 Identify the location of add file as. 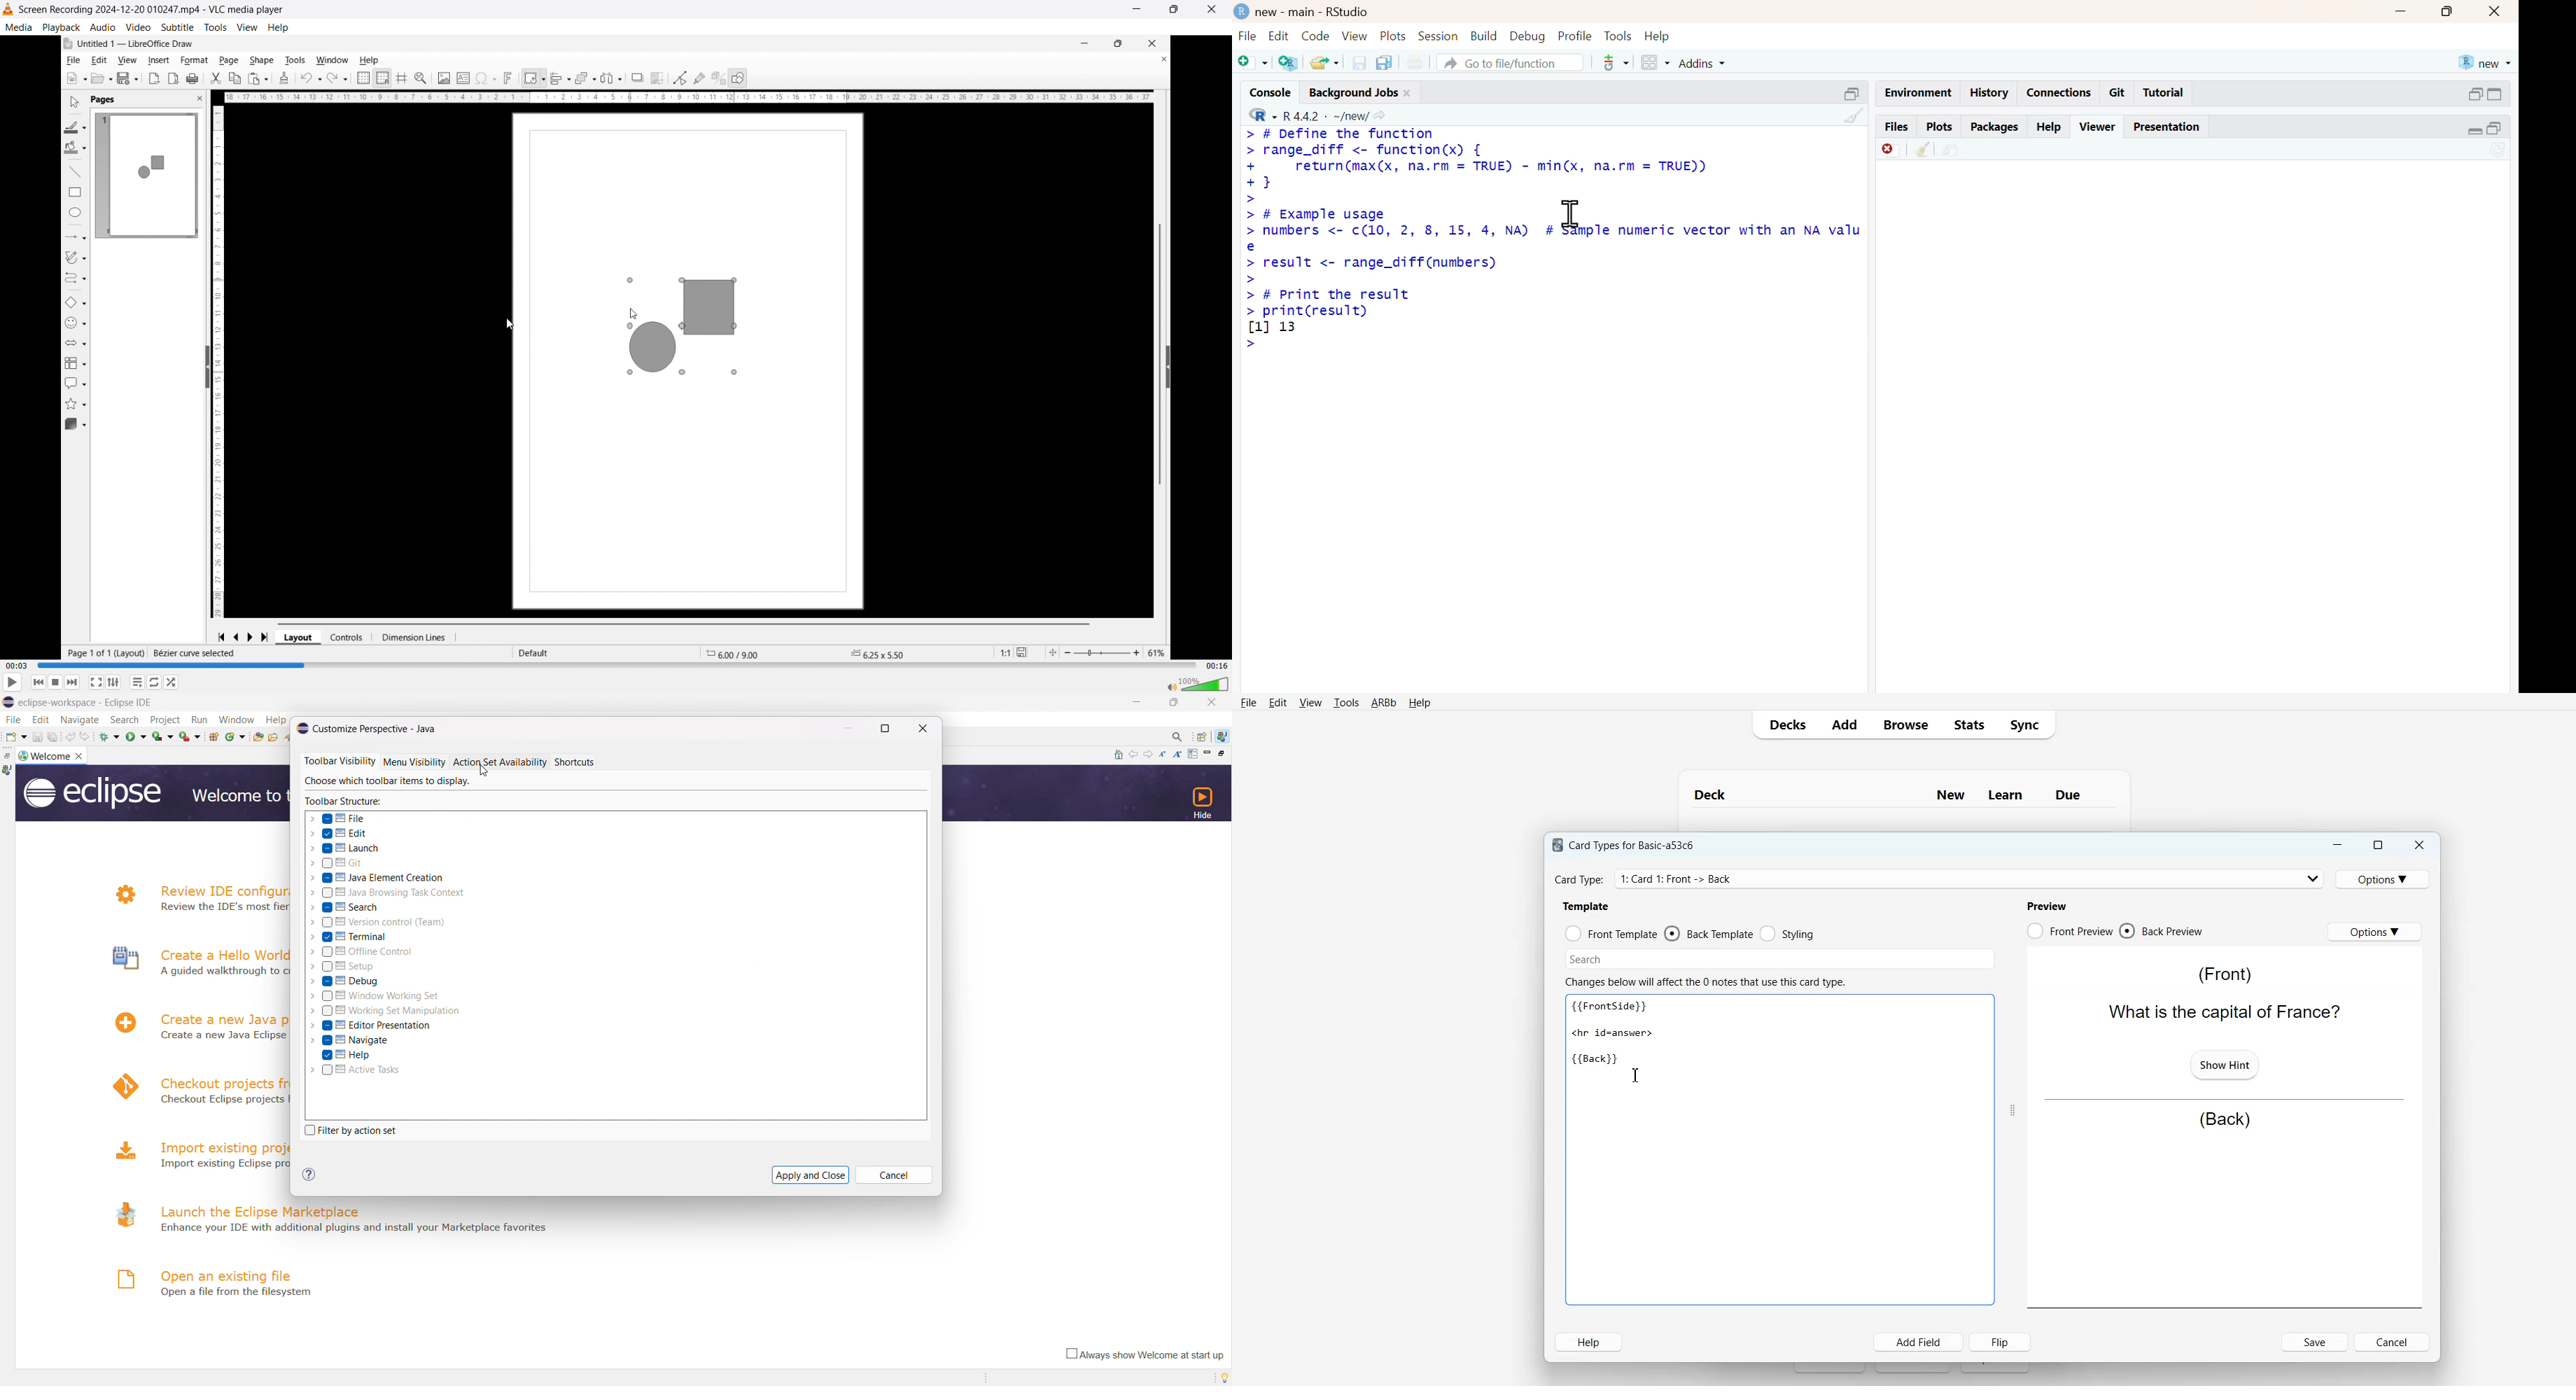
(1254, 63).